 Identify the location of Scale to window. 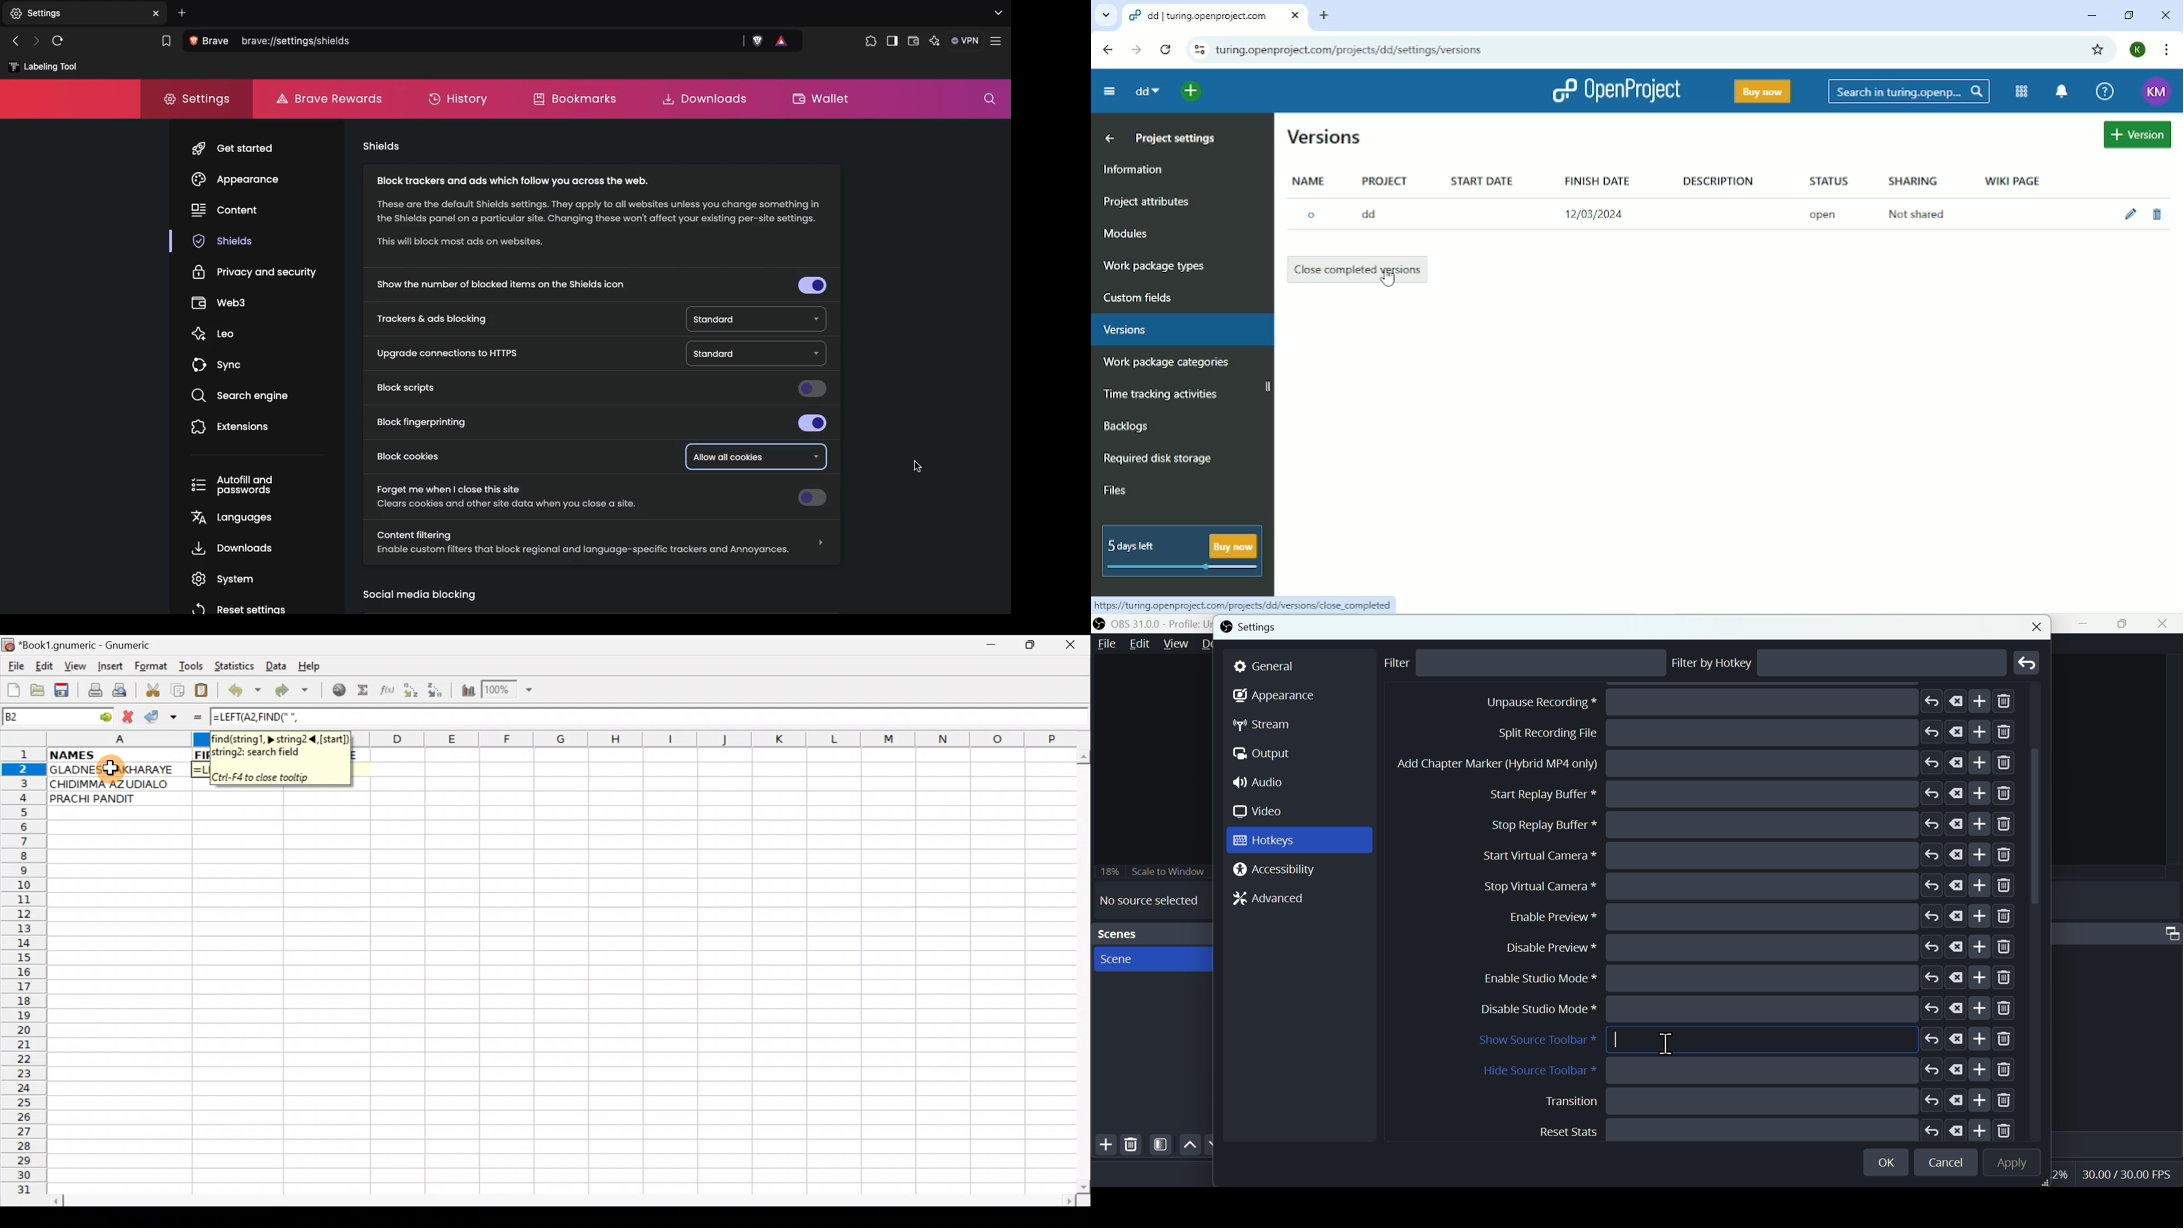
(1152, 871).